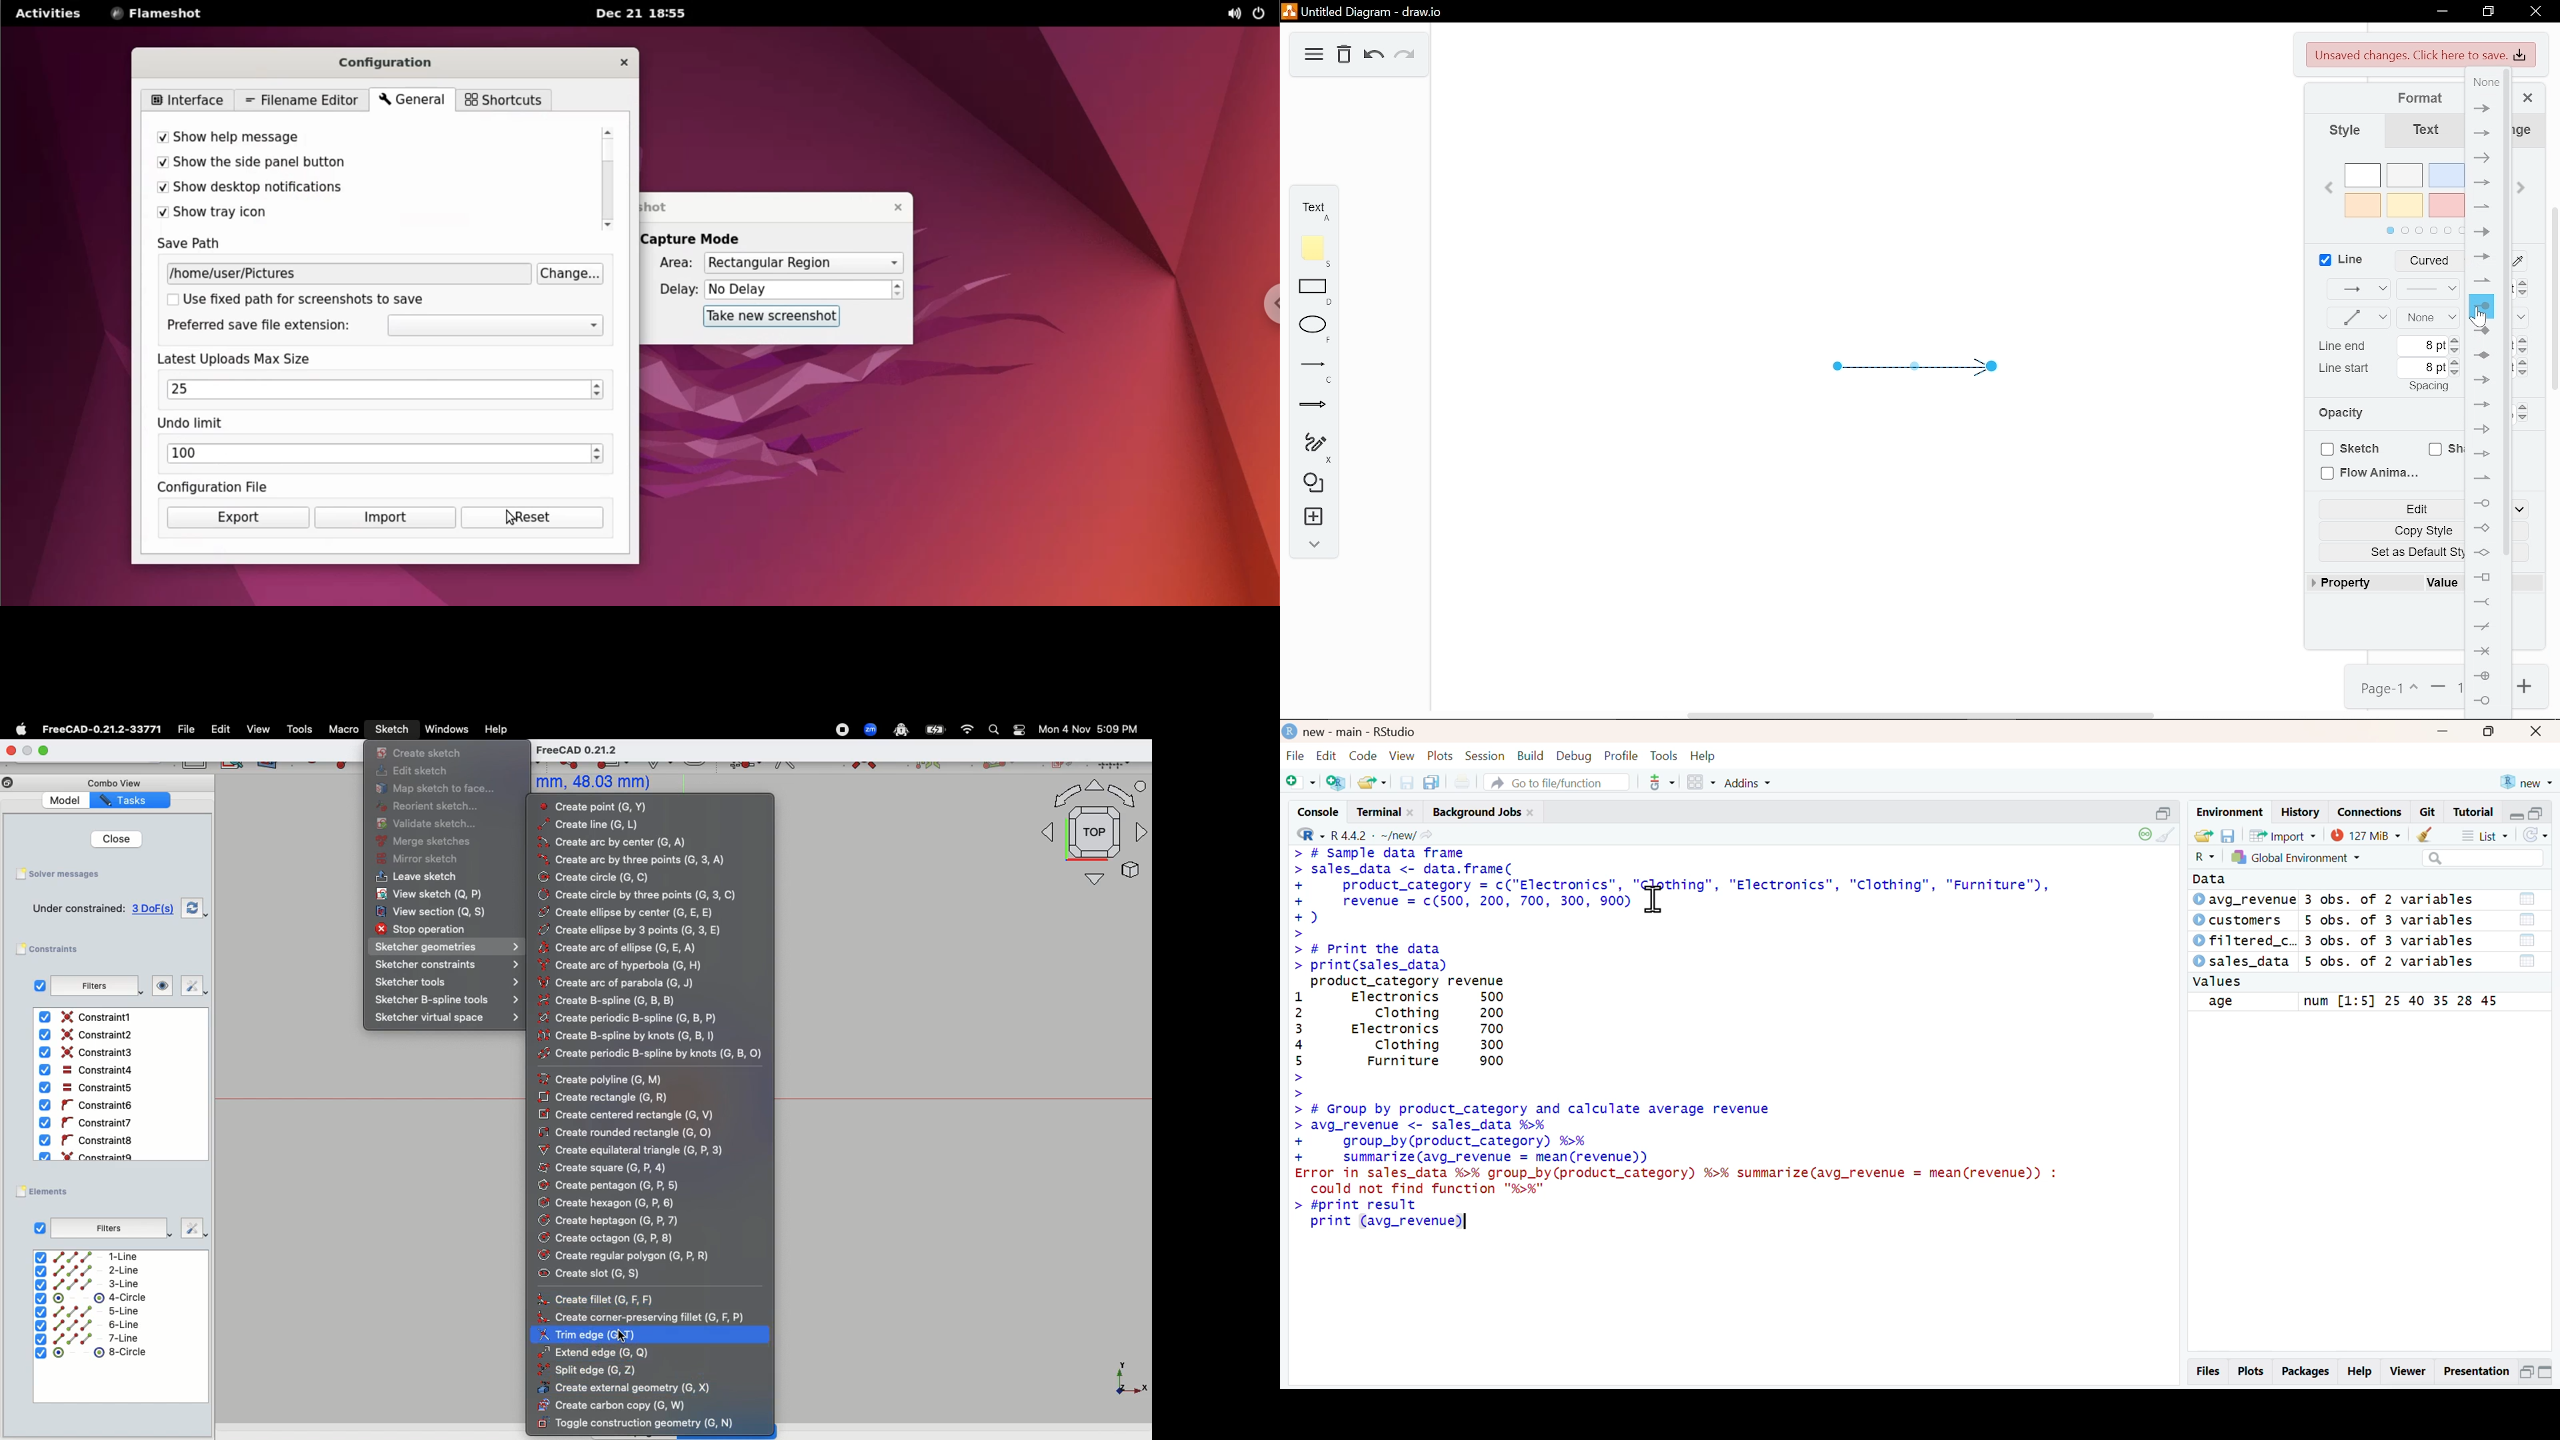 This screenshot has width=2576, height=1456. Describe the element at coordinates (2526, 1375) in the screenshot. I see `Minimize pane` at that location.